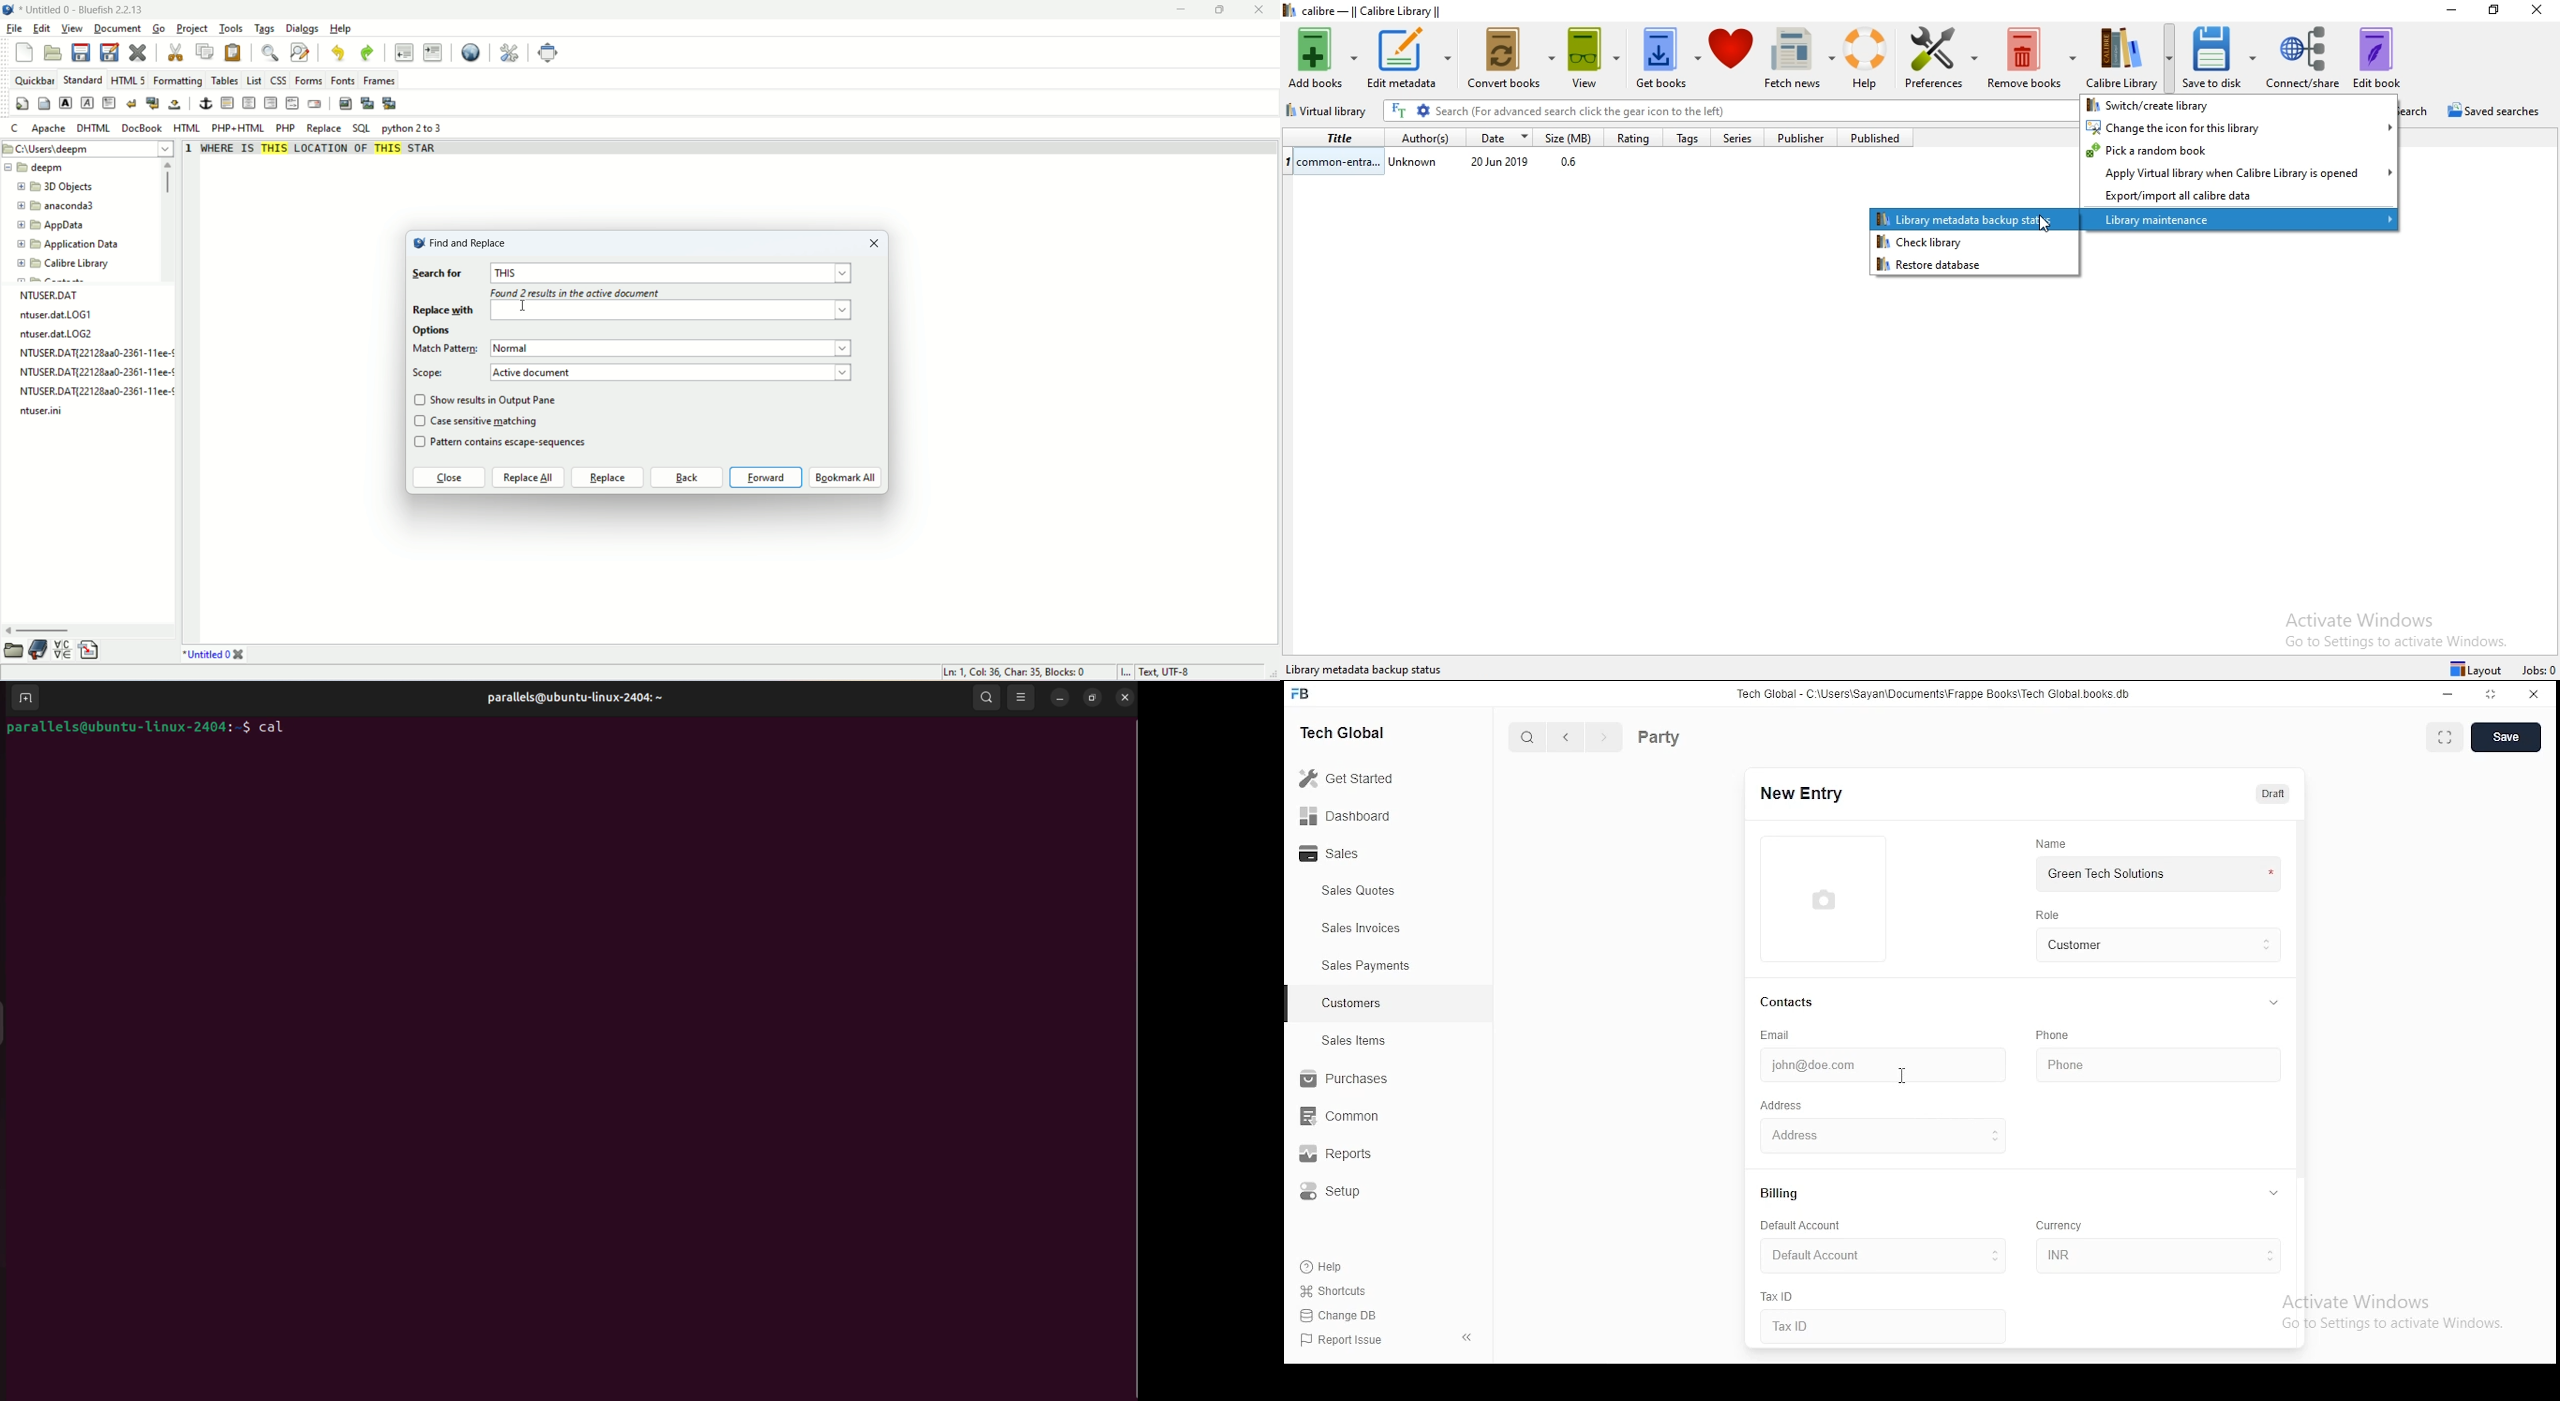 Image resolution: width=2576 pixels, height=1428 pixels. I want to click on green tech solutions, so click(2156, 872).